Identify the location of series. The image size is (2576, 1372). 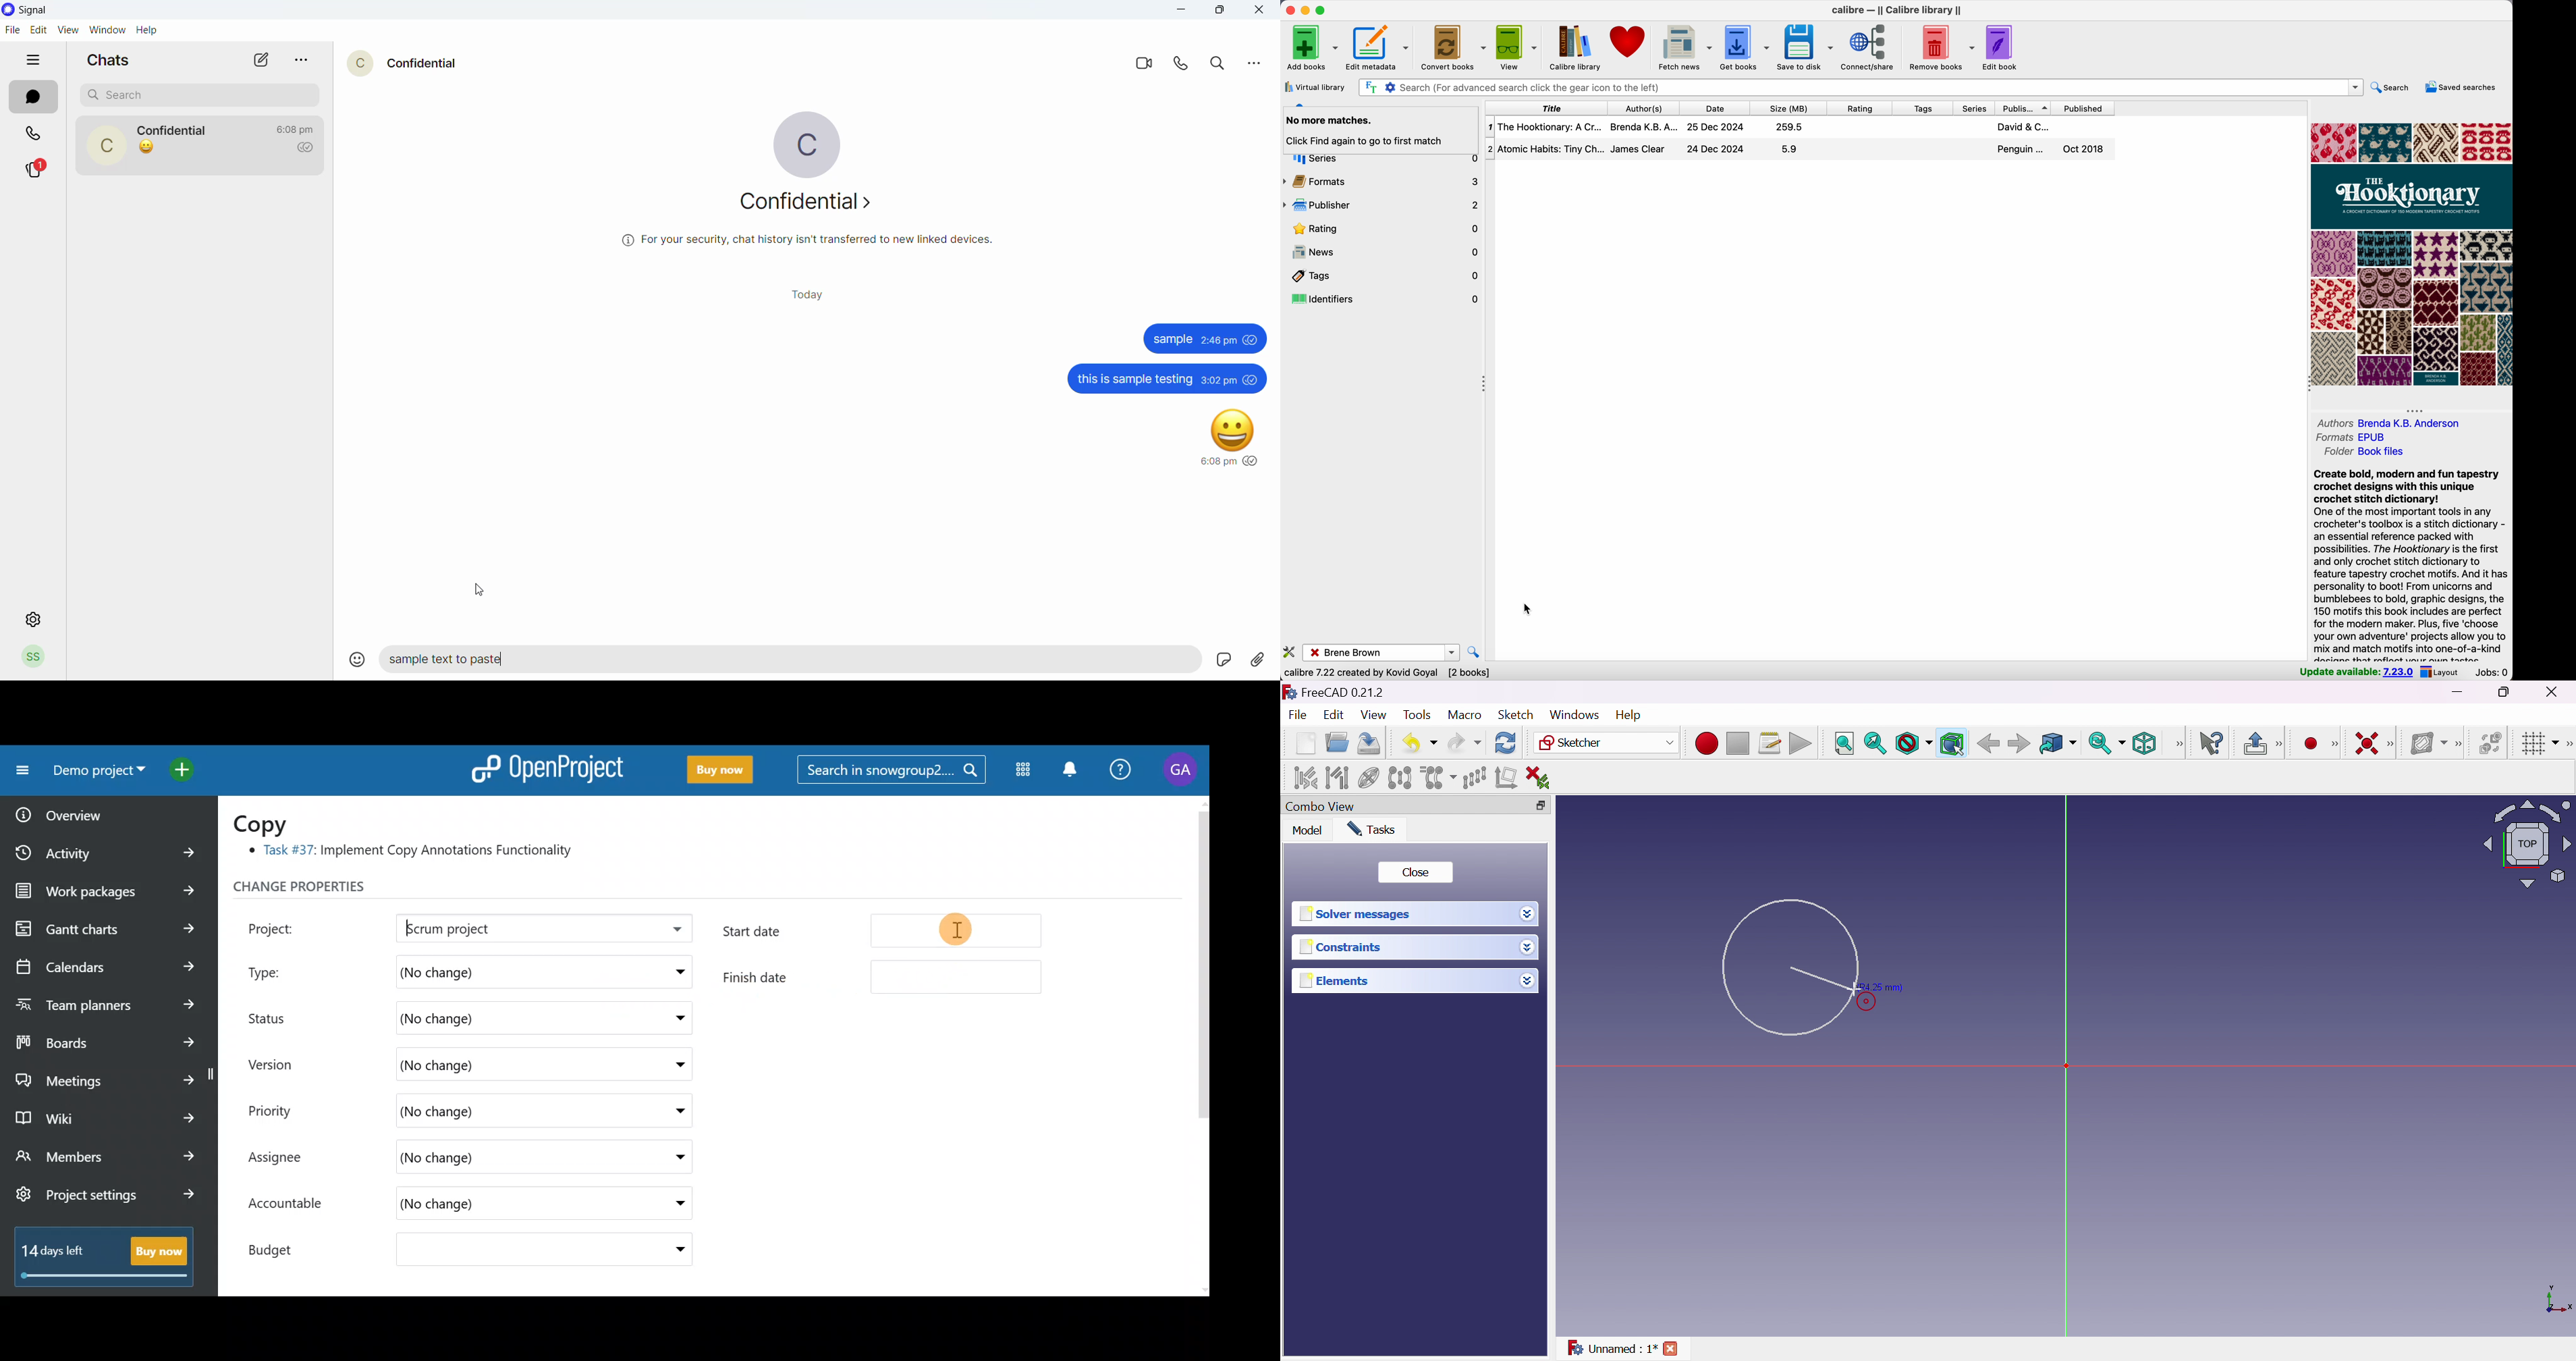
(1977, 109).